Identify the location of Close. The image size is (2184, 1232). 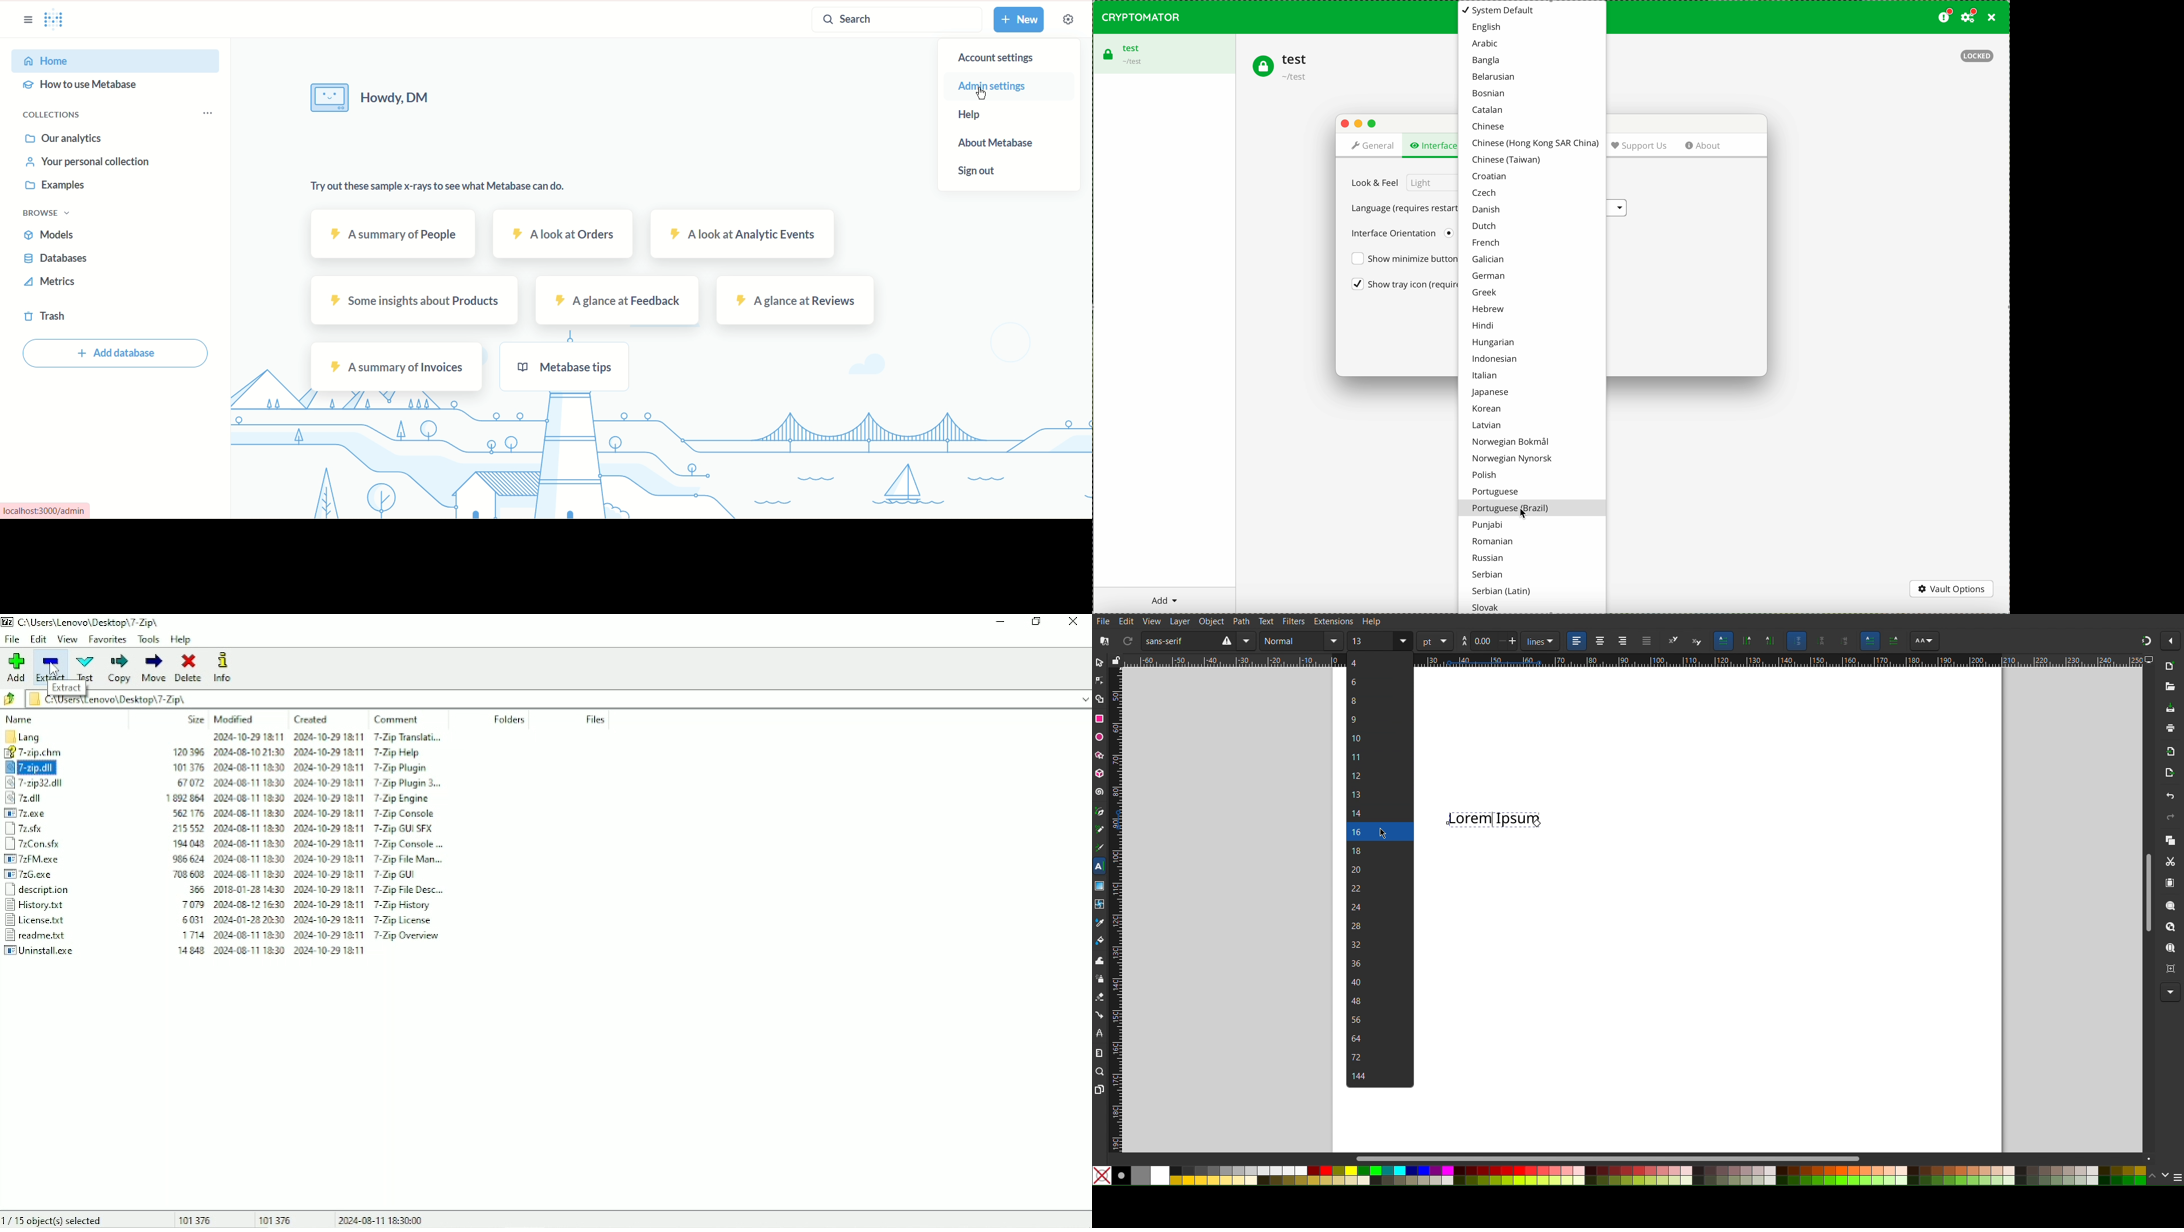
(1075, 621).